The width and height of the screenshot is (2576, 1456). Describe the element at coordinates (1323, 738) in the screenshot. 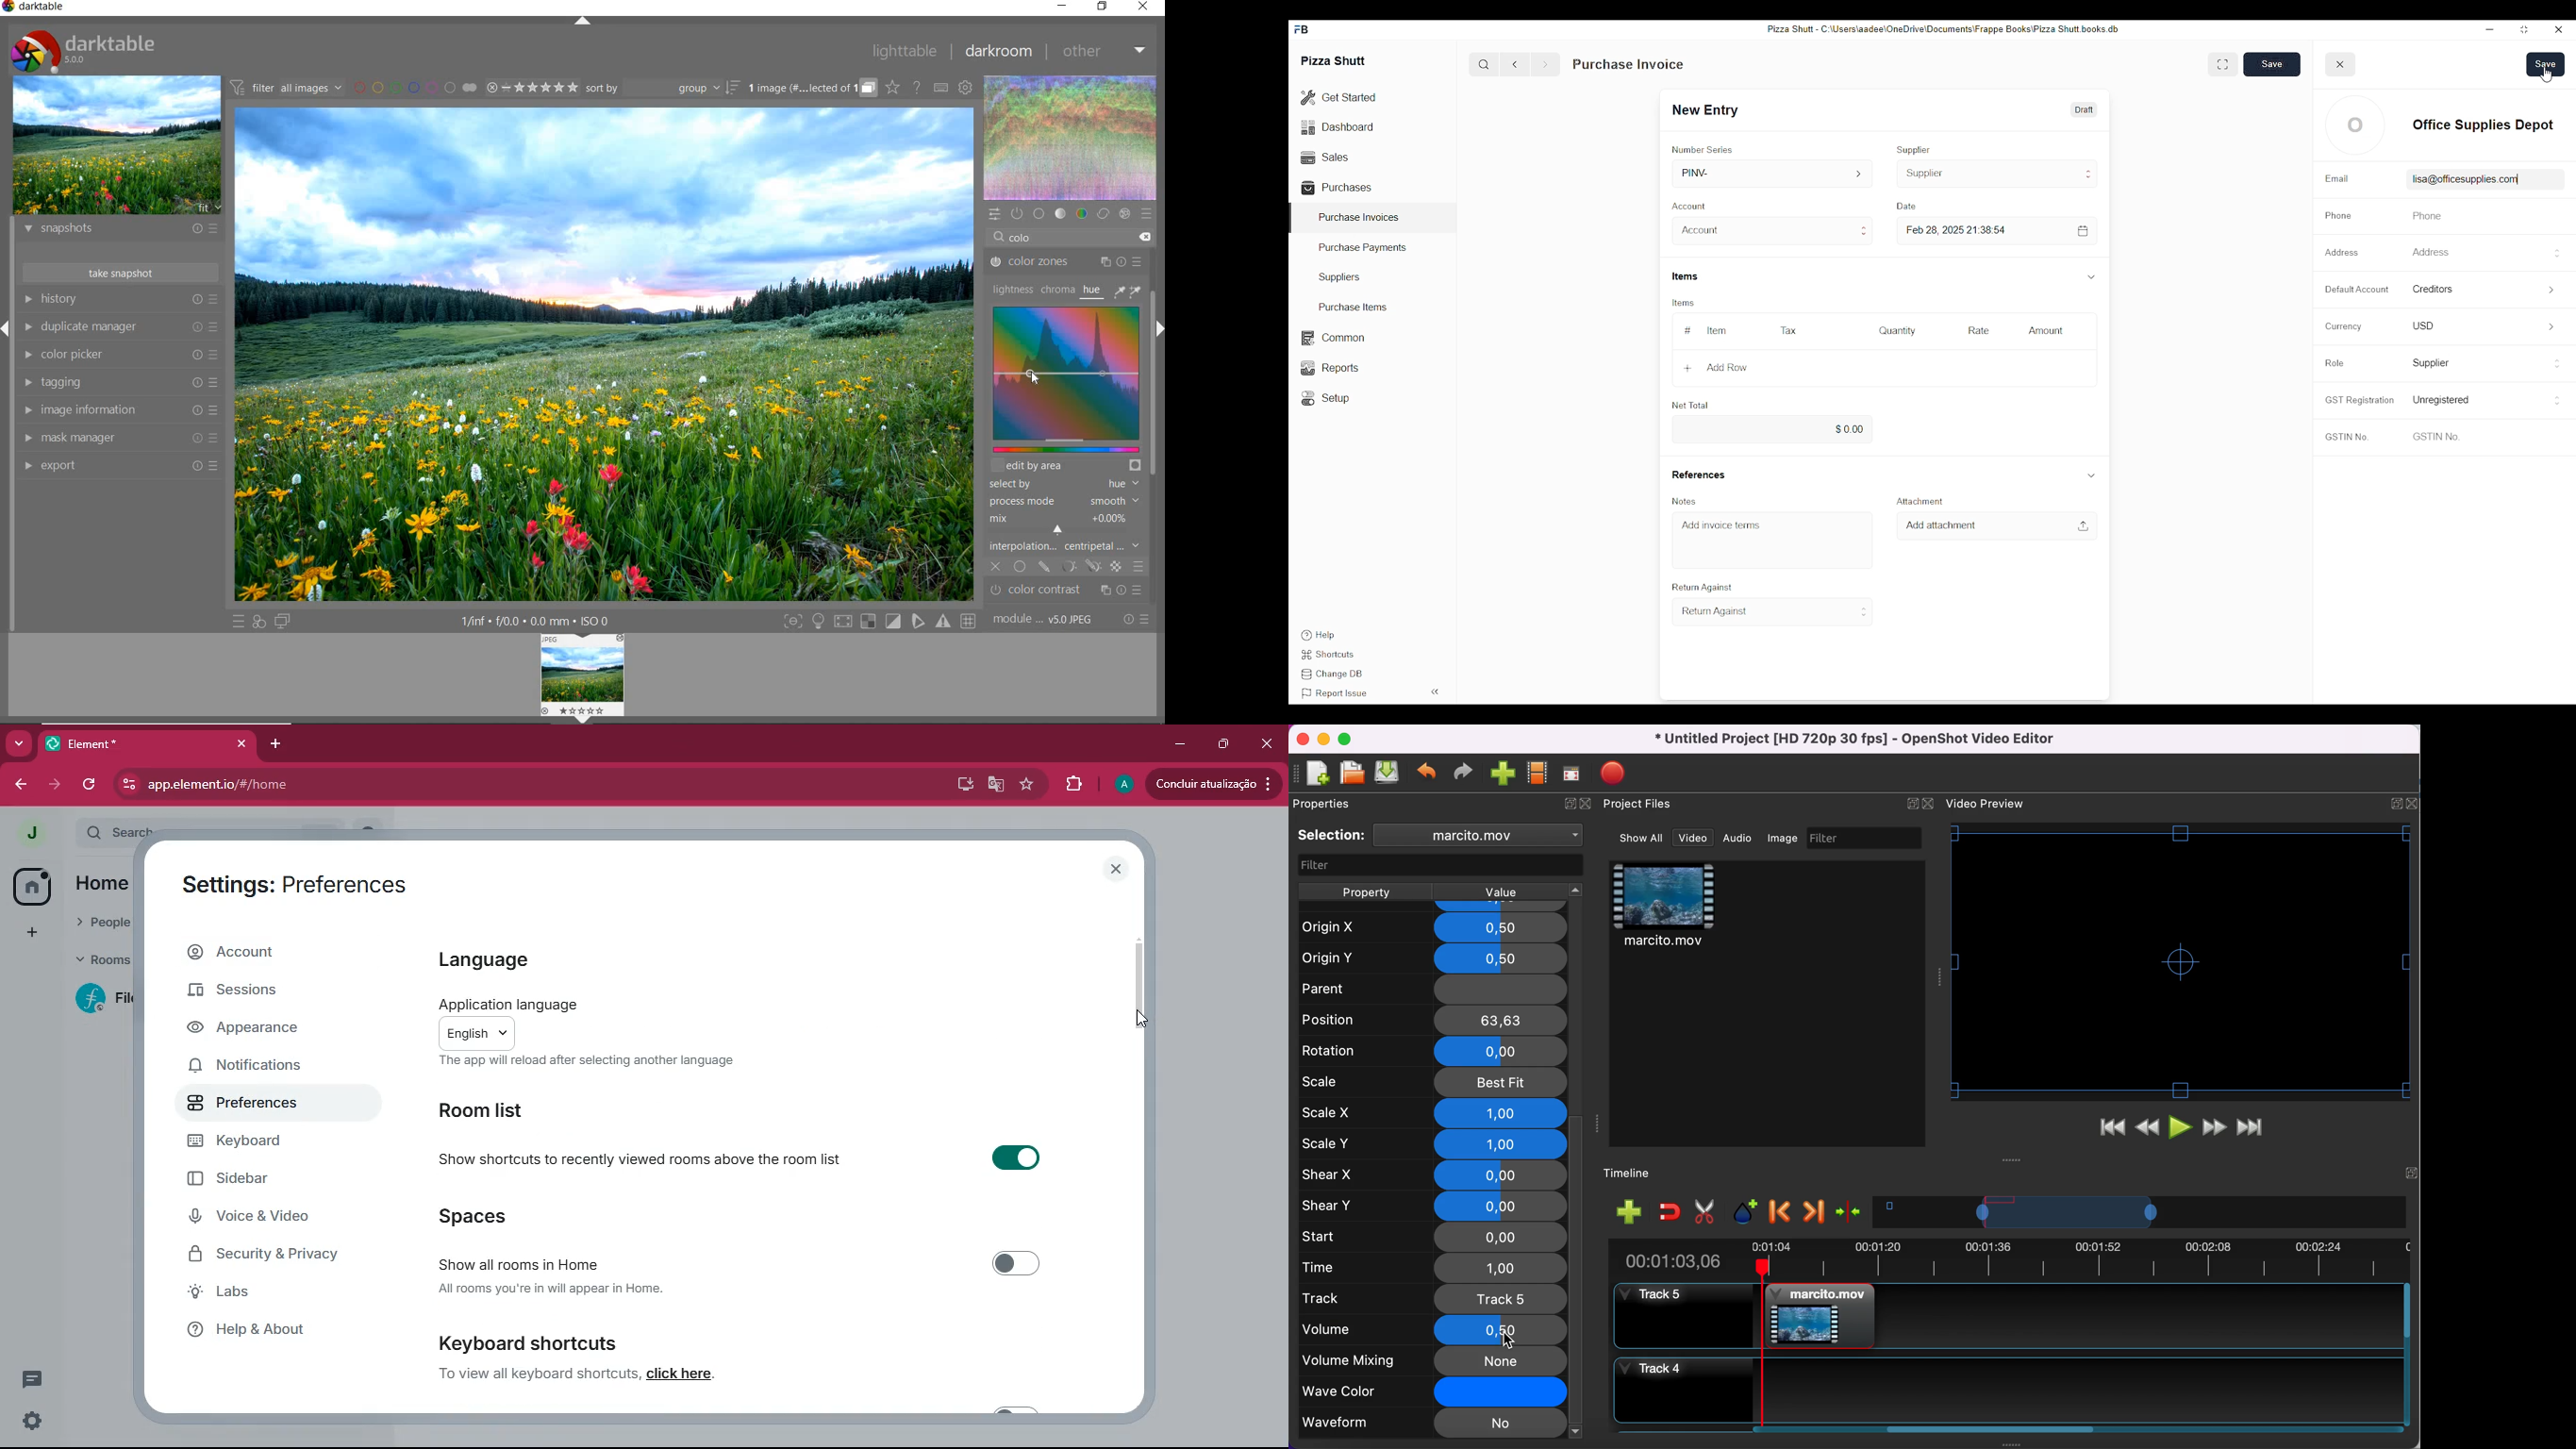

I see `minimize` at that location.